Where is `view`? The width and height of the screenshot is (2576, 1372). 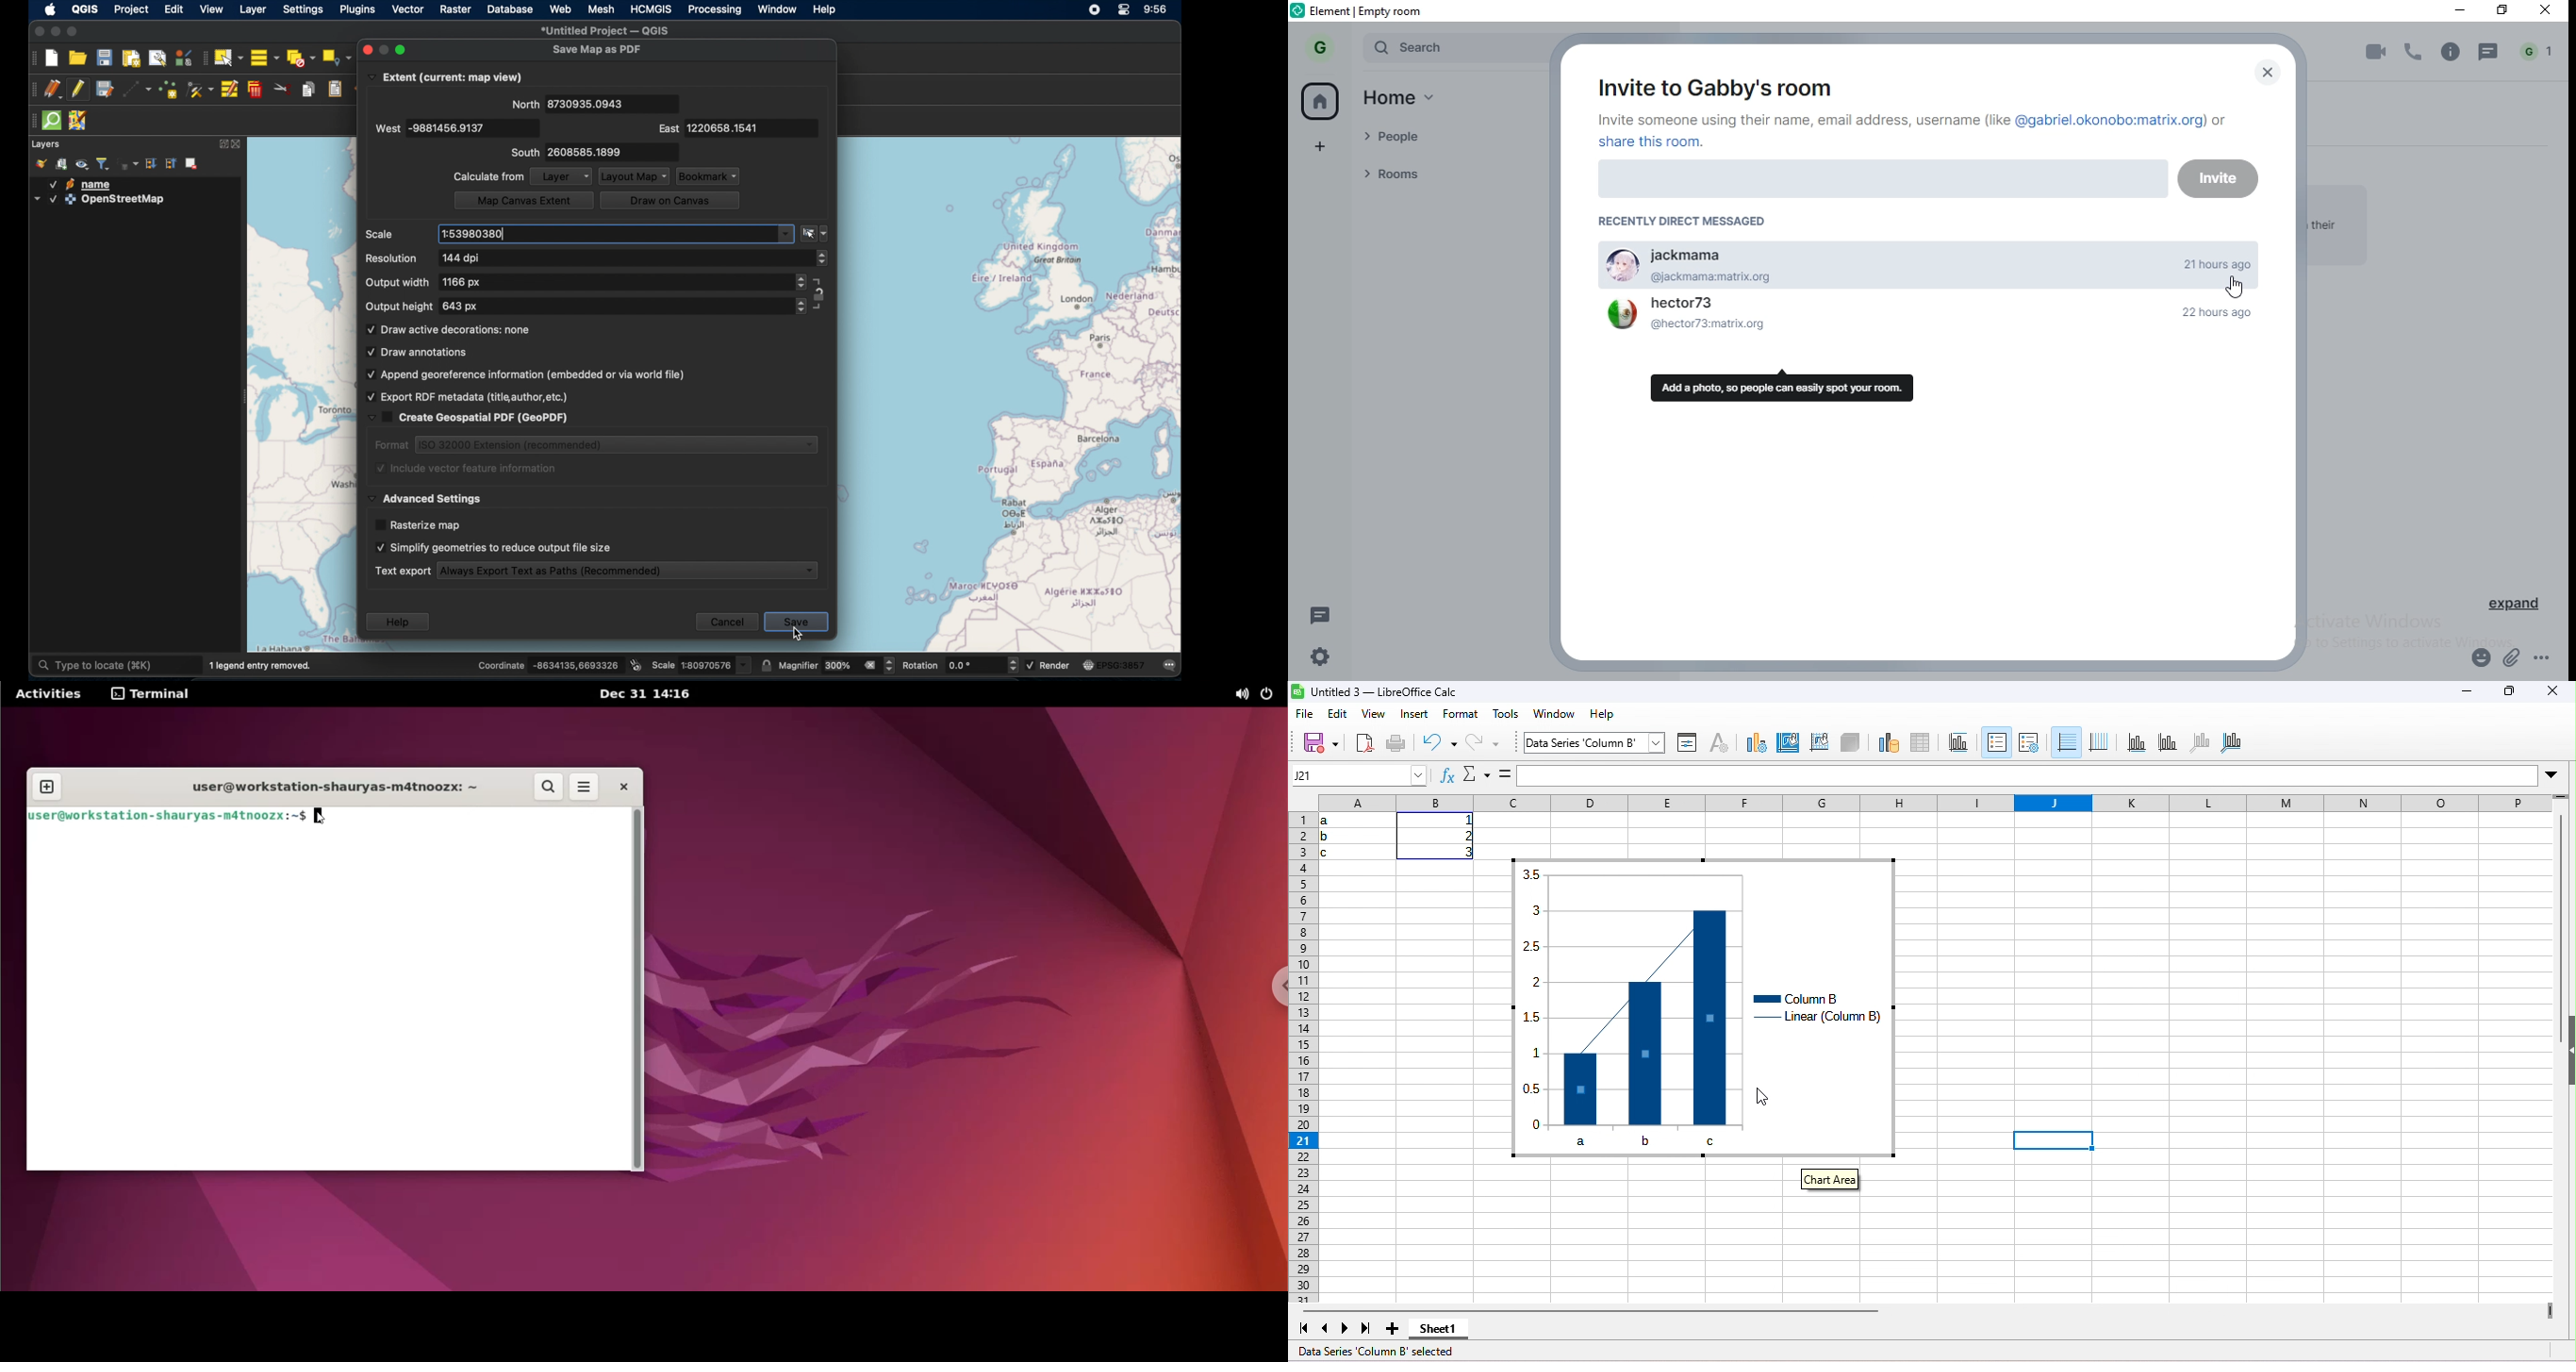
view is located at coordinates (1377, 713).